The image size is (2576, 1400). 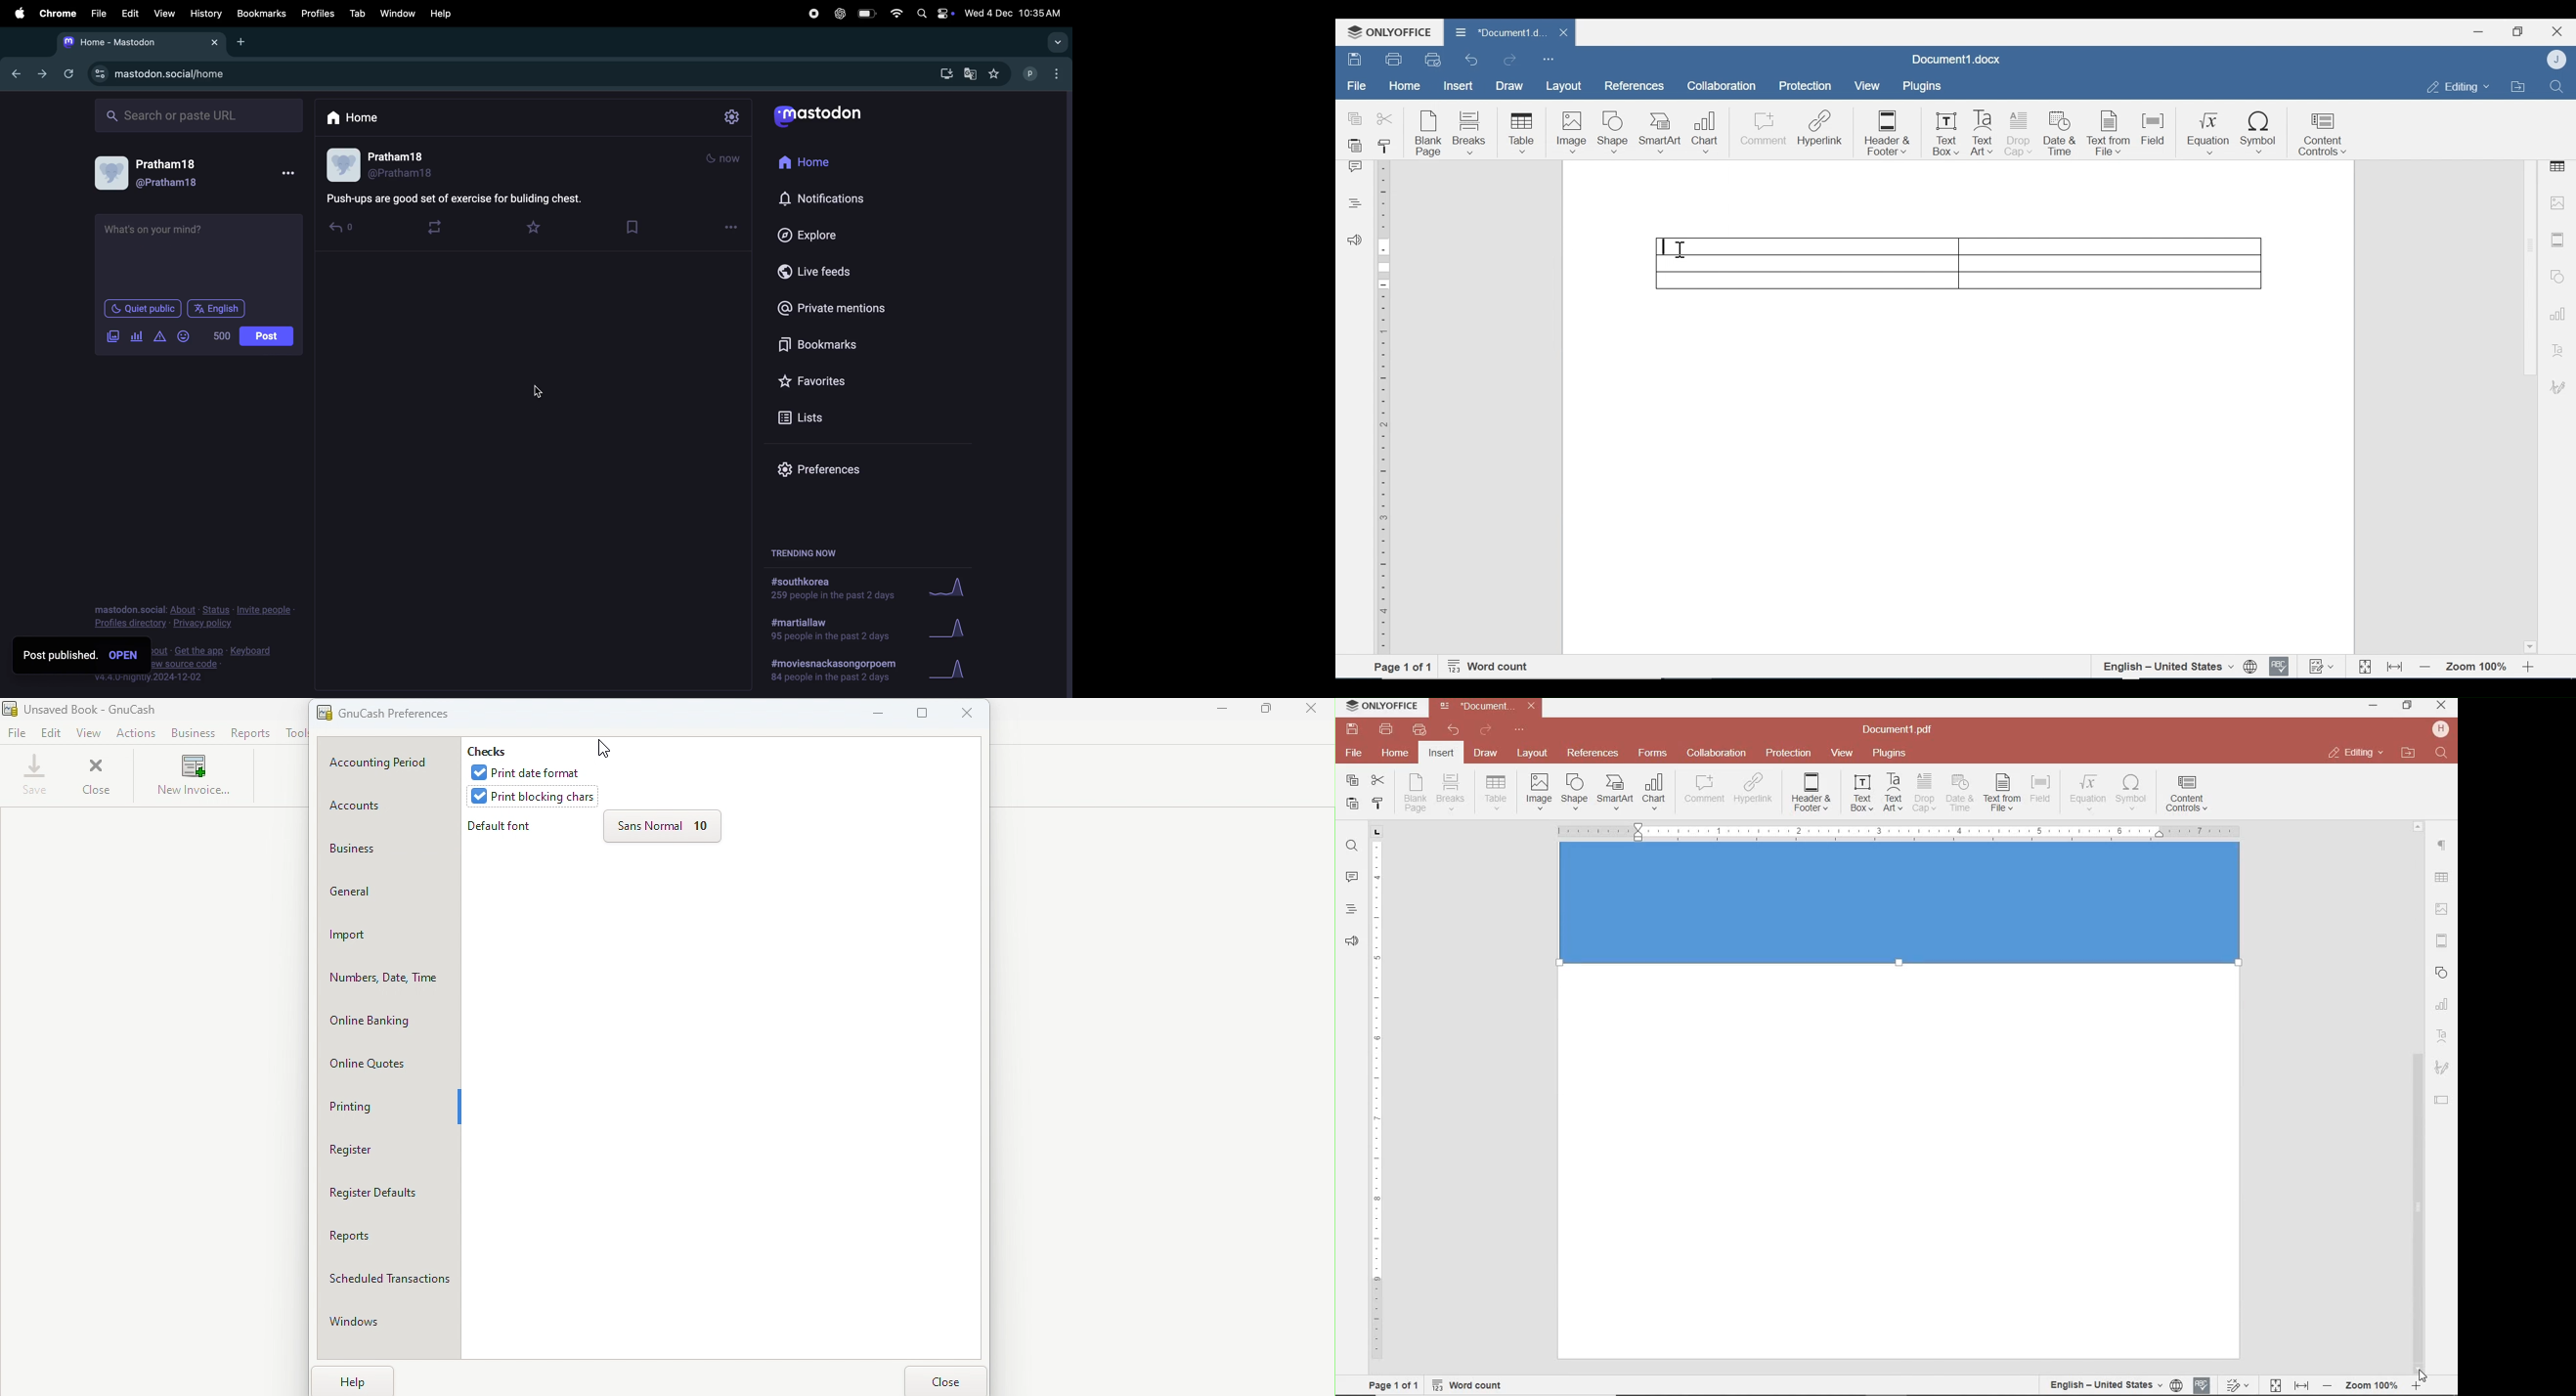 I want to click on system name, so click(x=1378, y=707).